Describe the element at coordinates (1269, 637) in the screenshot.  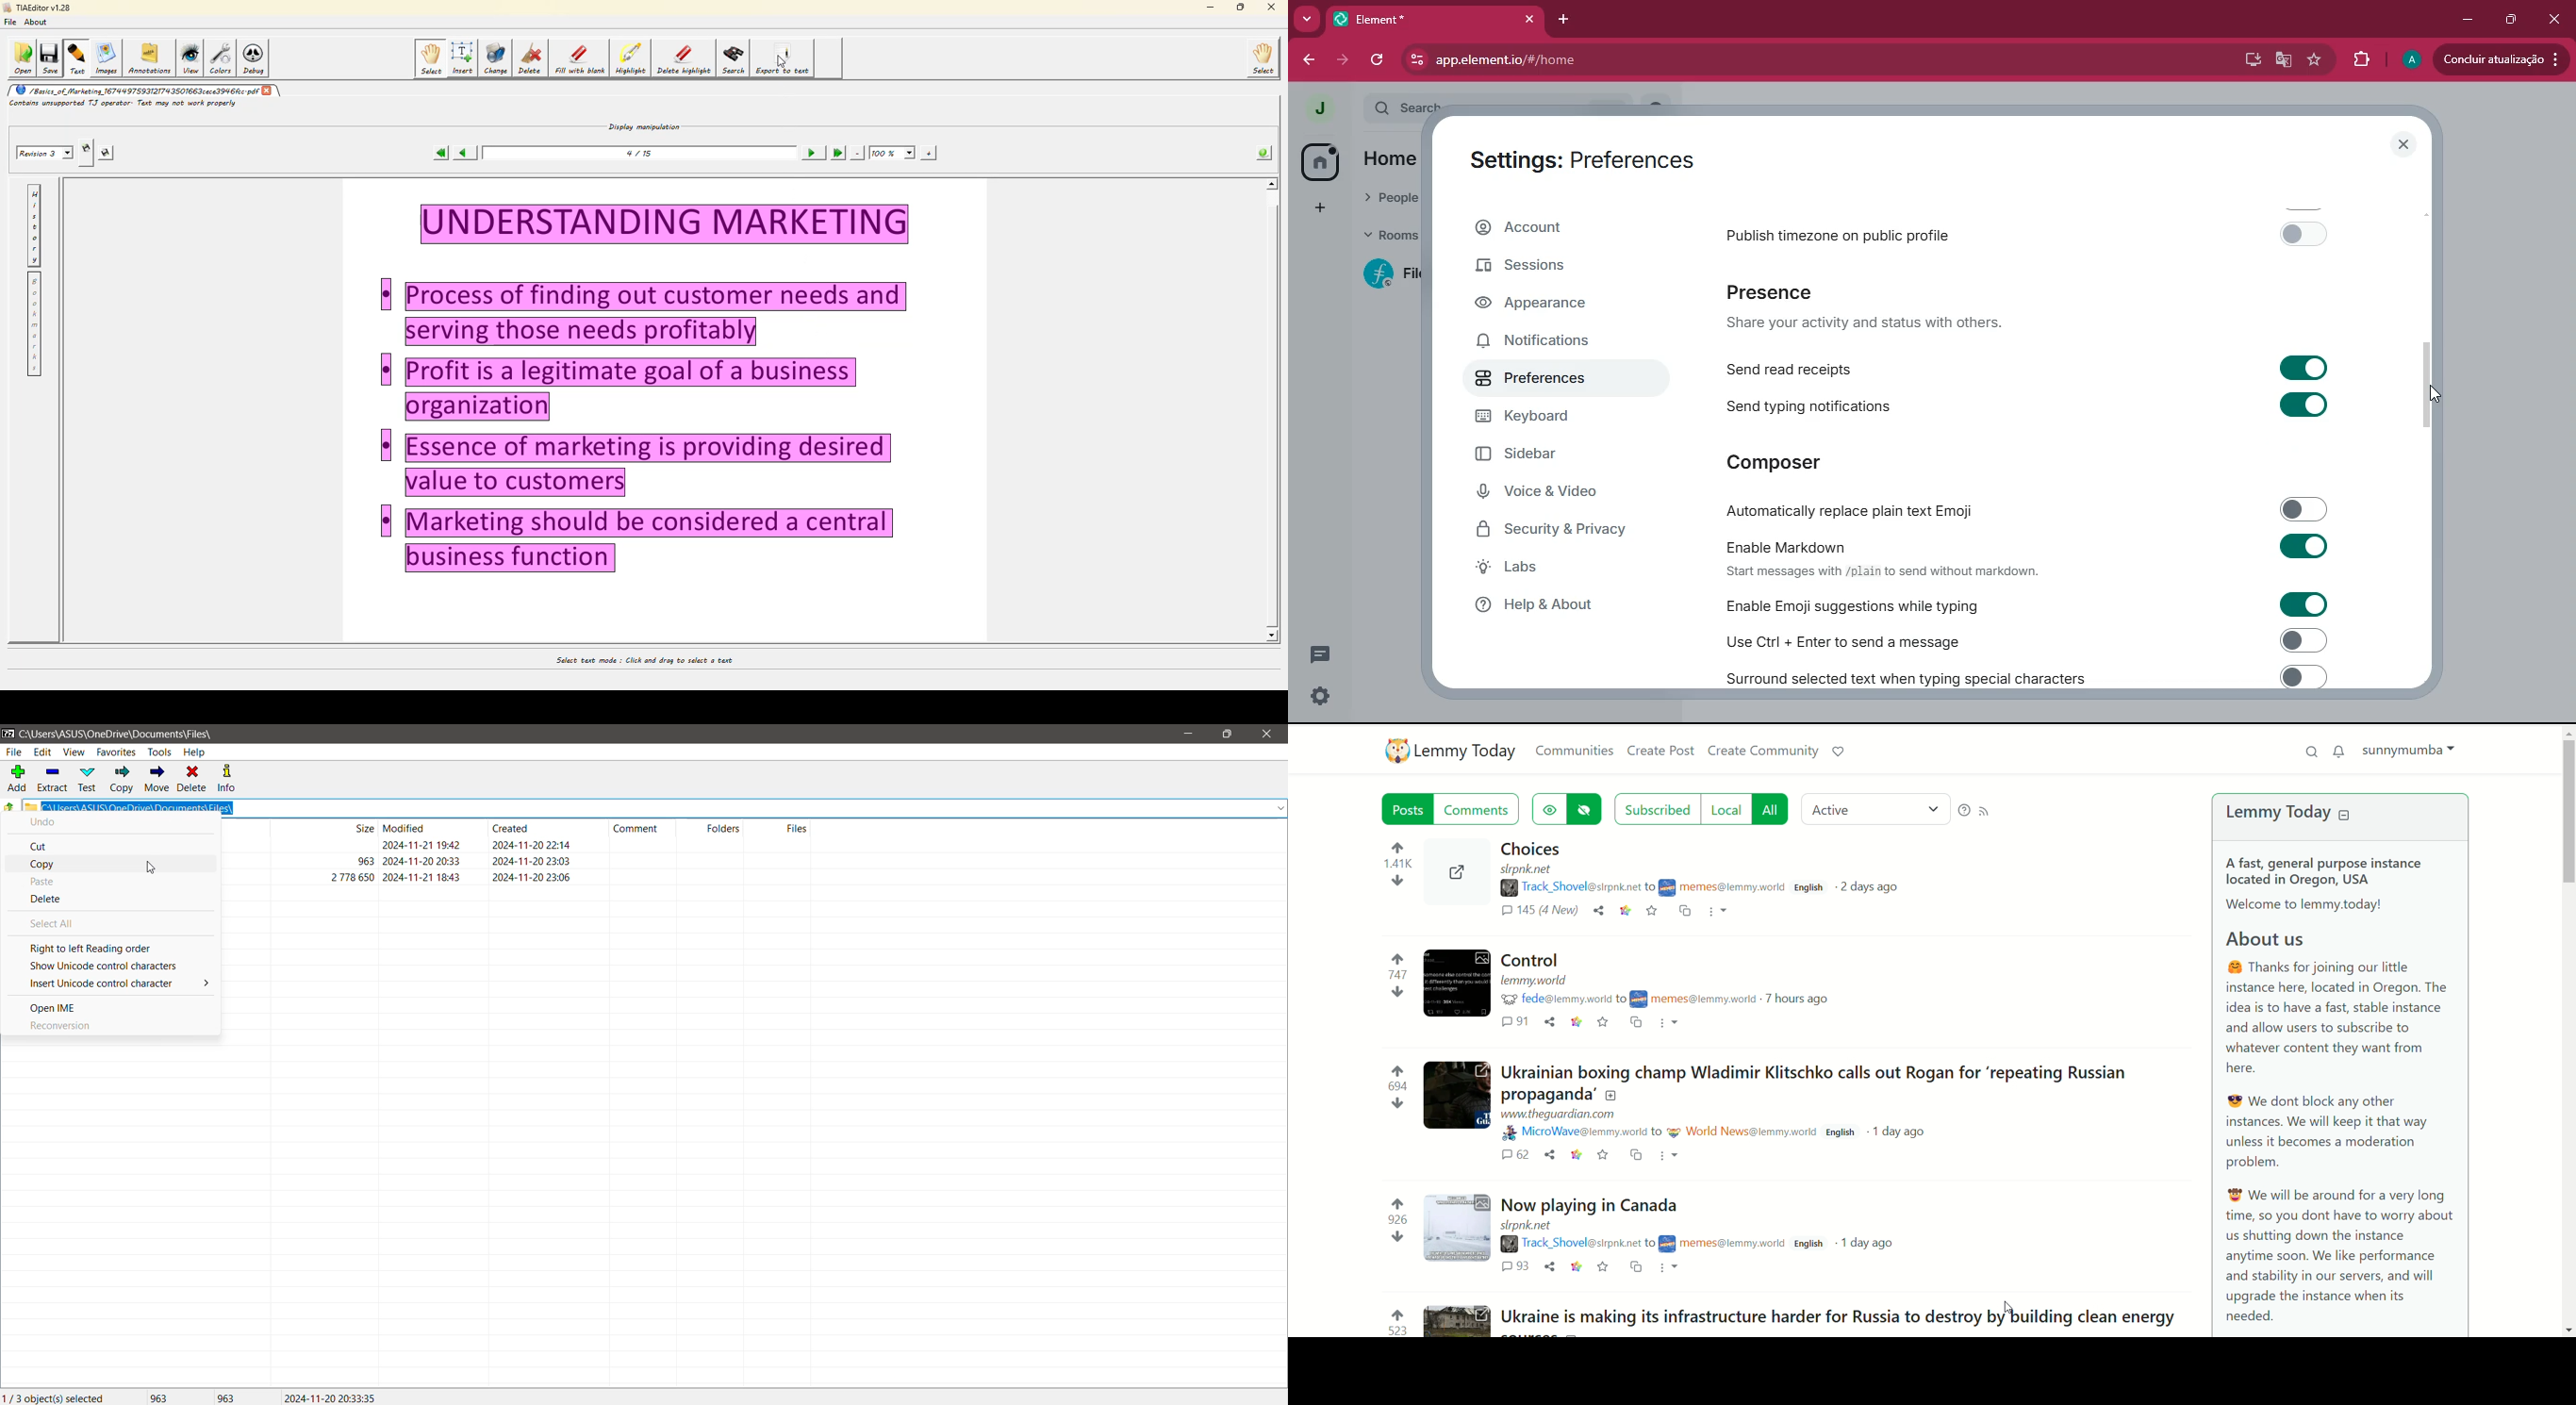
I see `scroll down` at that location.